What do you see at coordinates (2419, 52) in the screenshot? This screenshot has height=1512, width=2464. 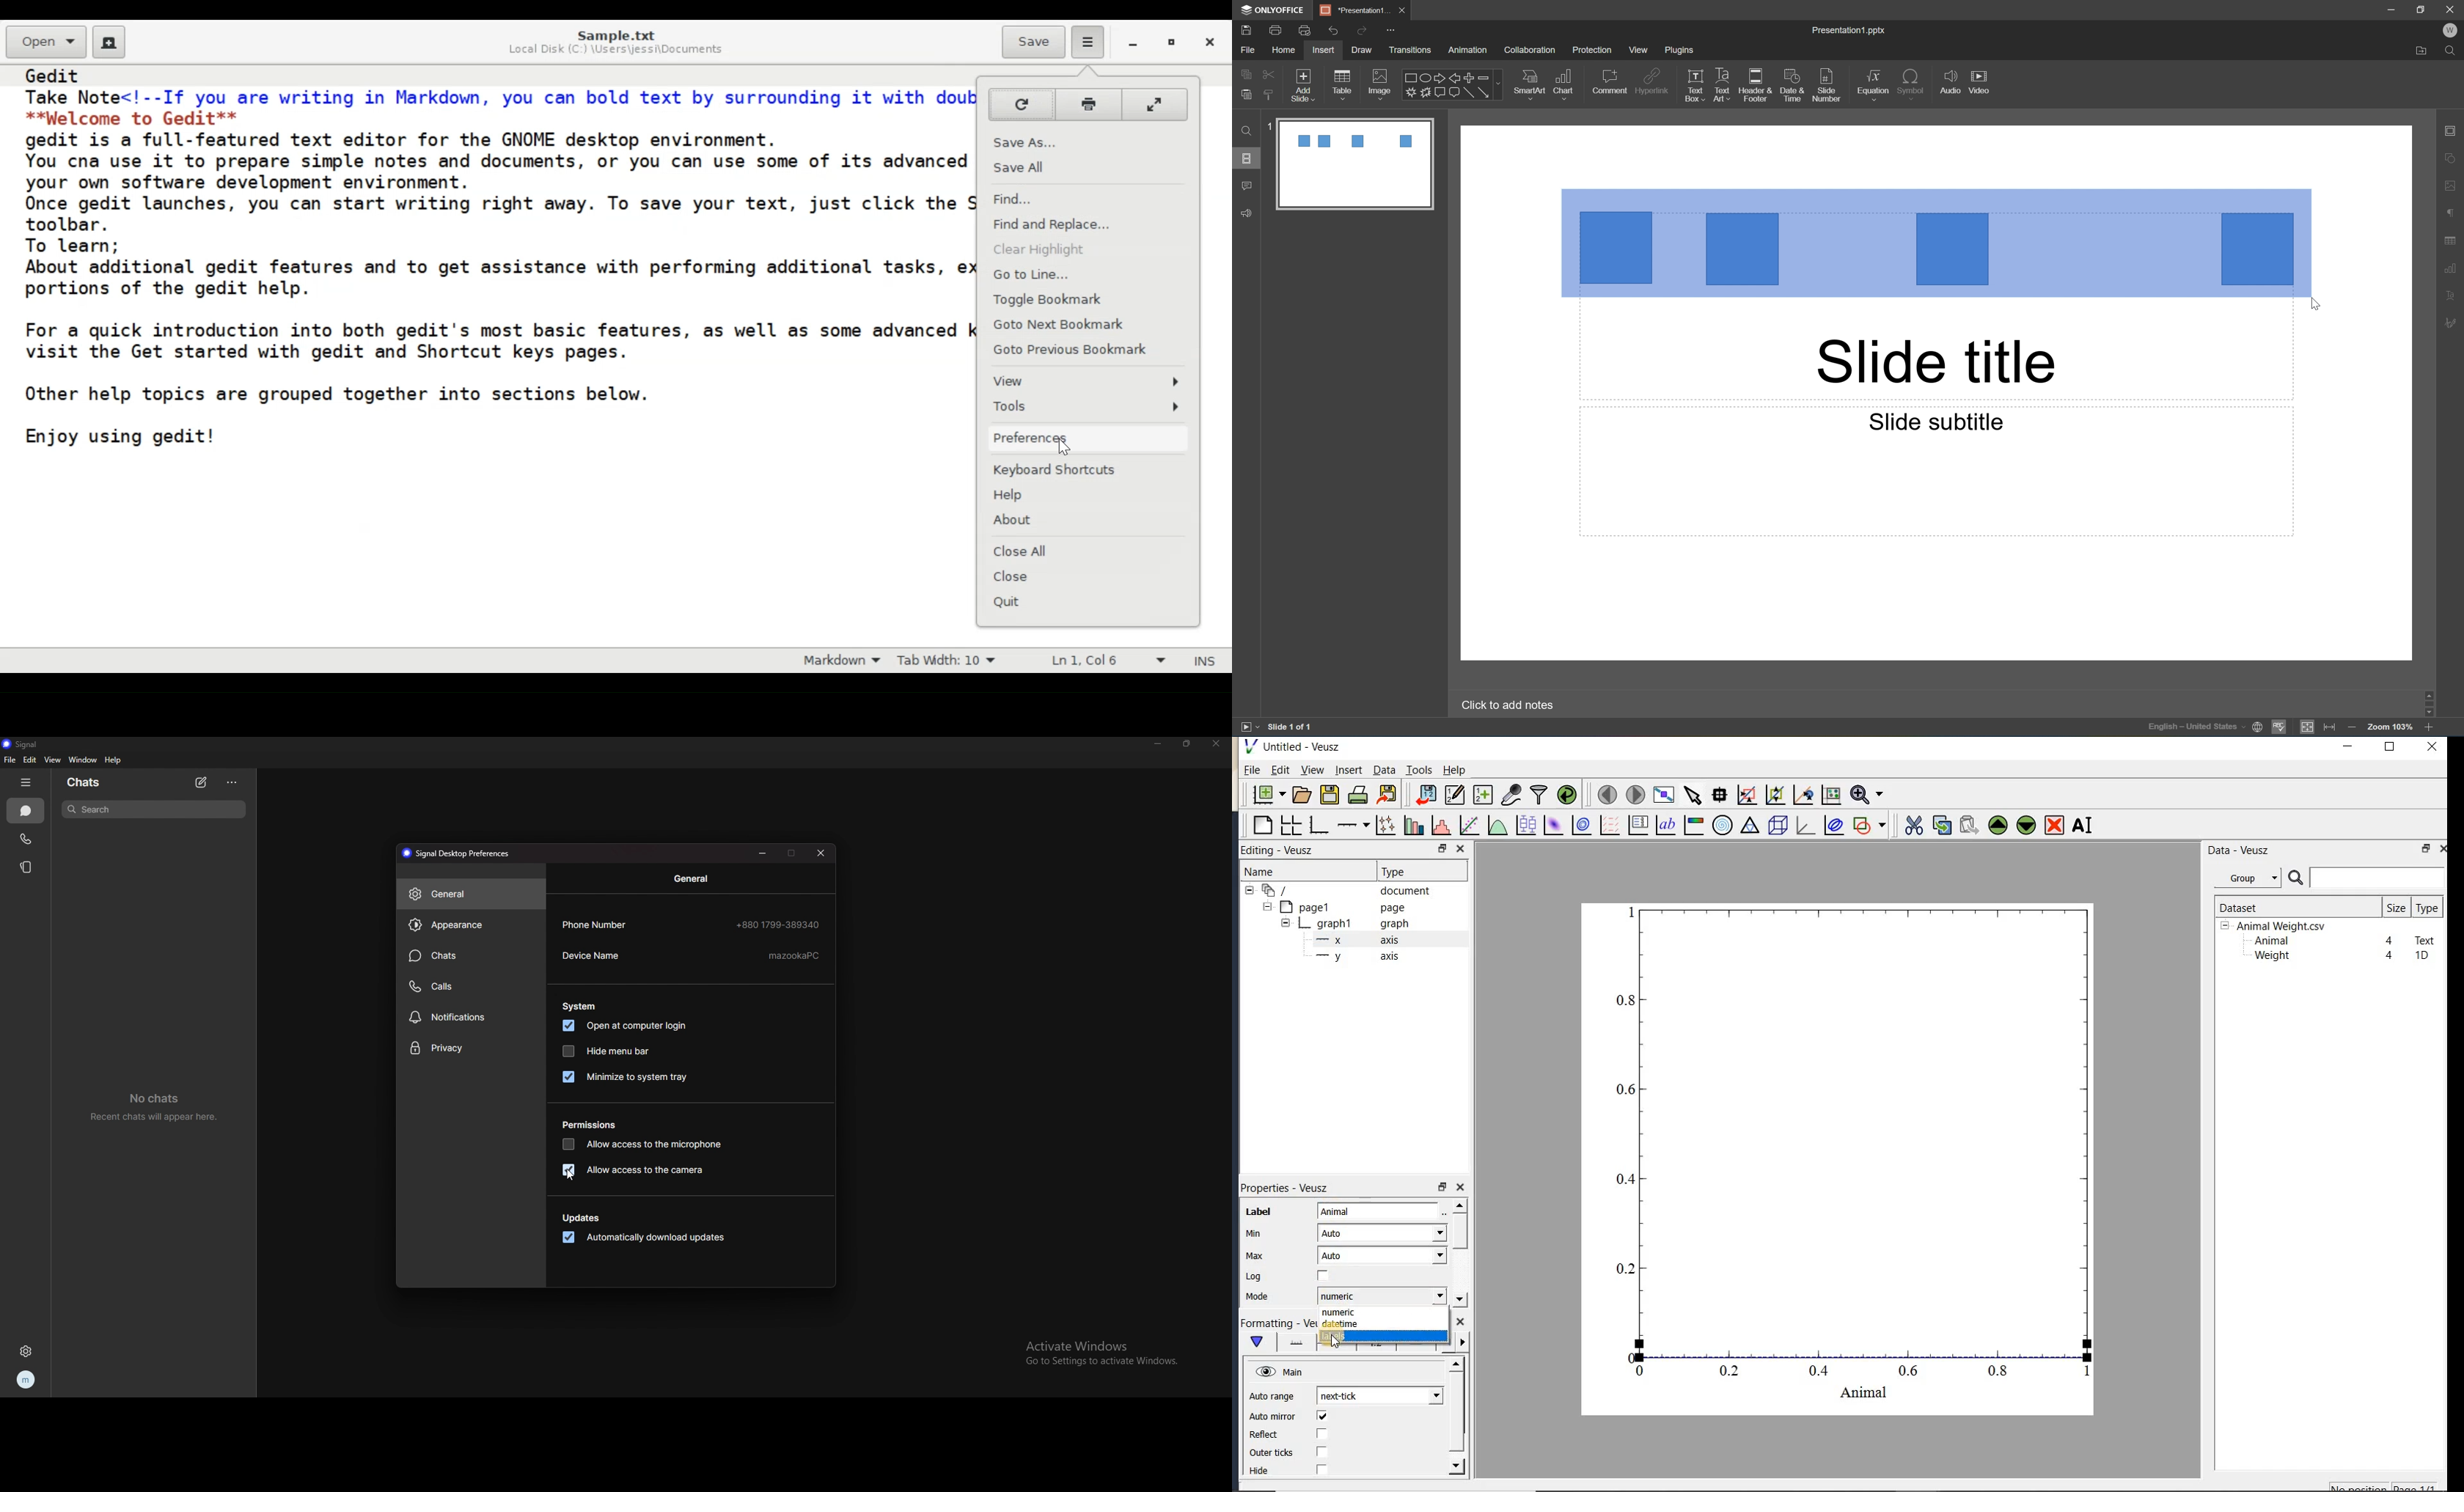 I see `Open file location` at bounding box center [2419, 52].